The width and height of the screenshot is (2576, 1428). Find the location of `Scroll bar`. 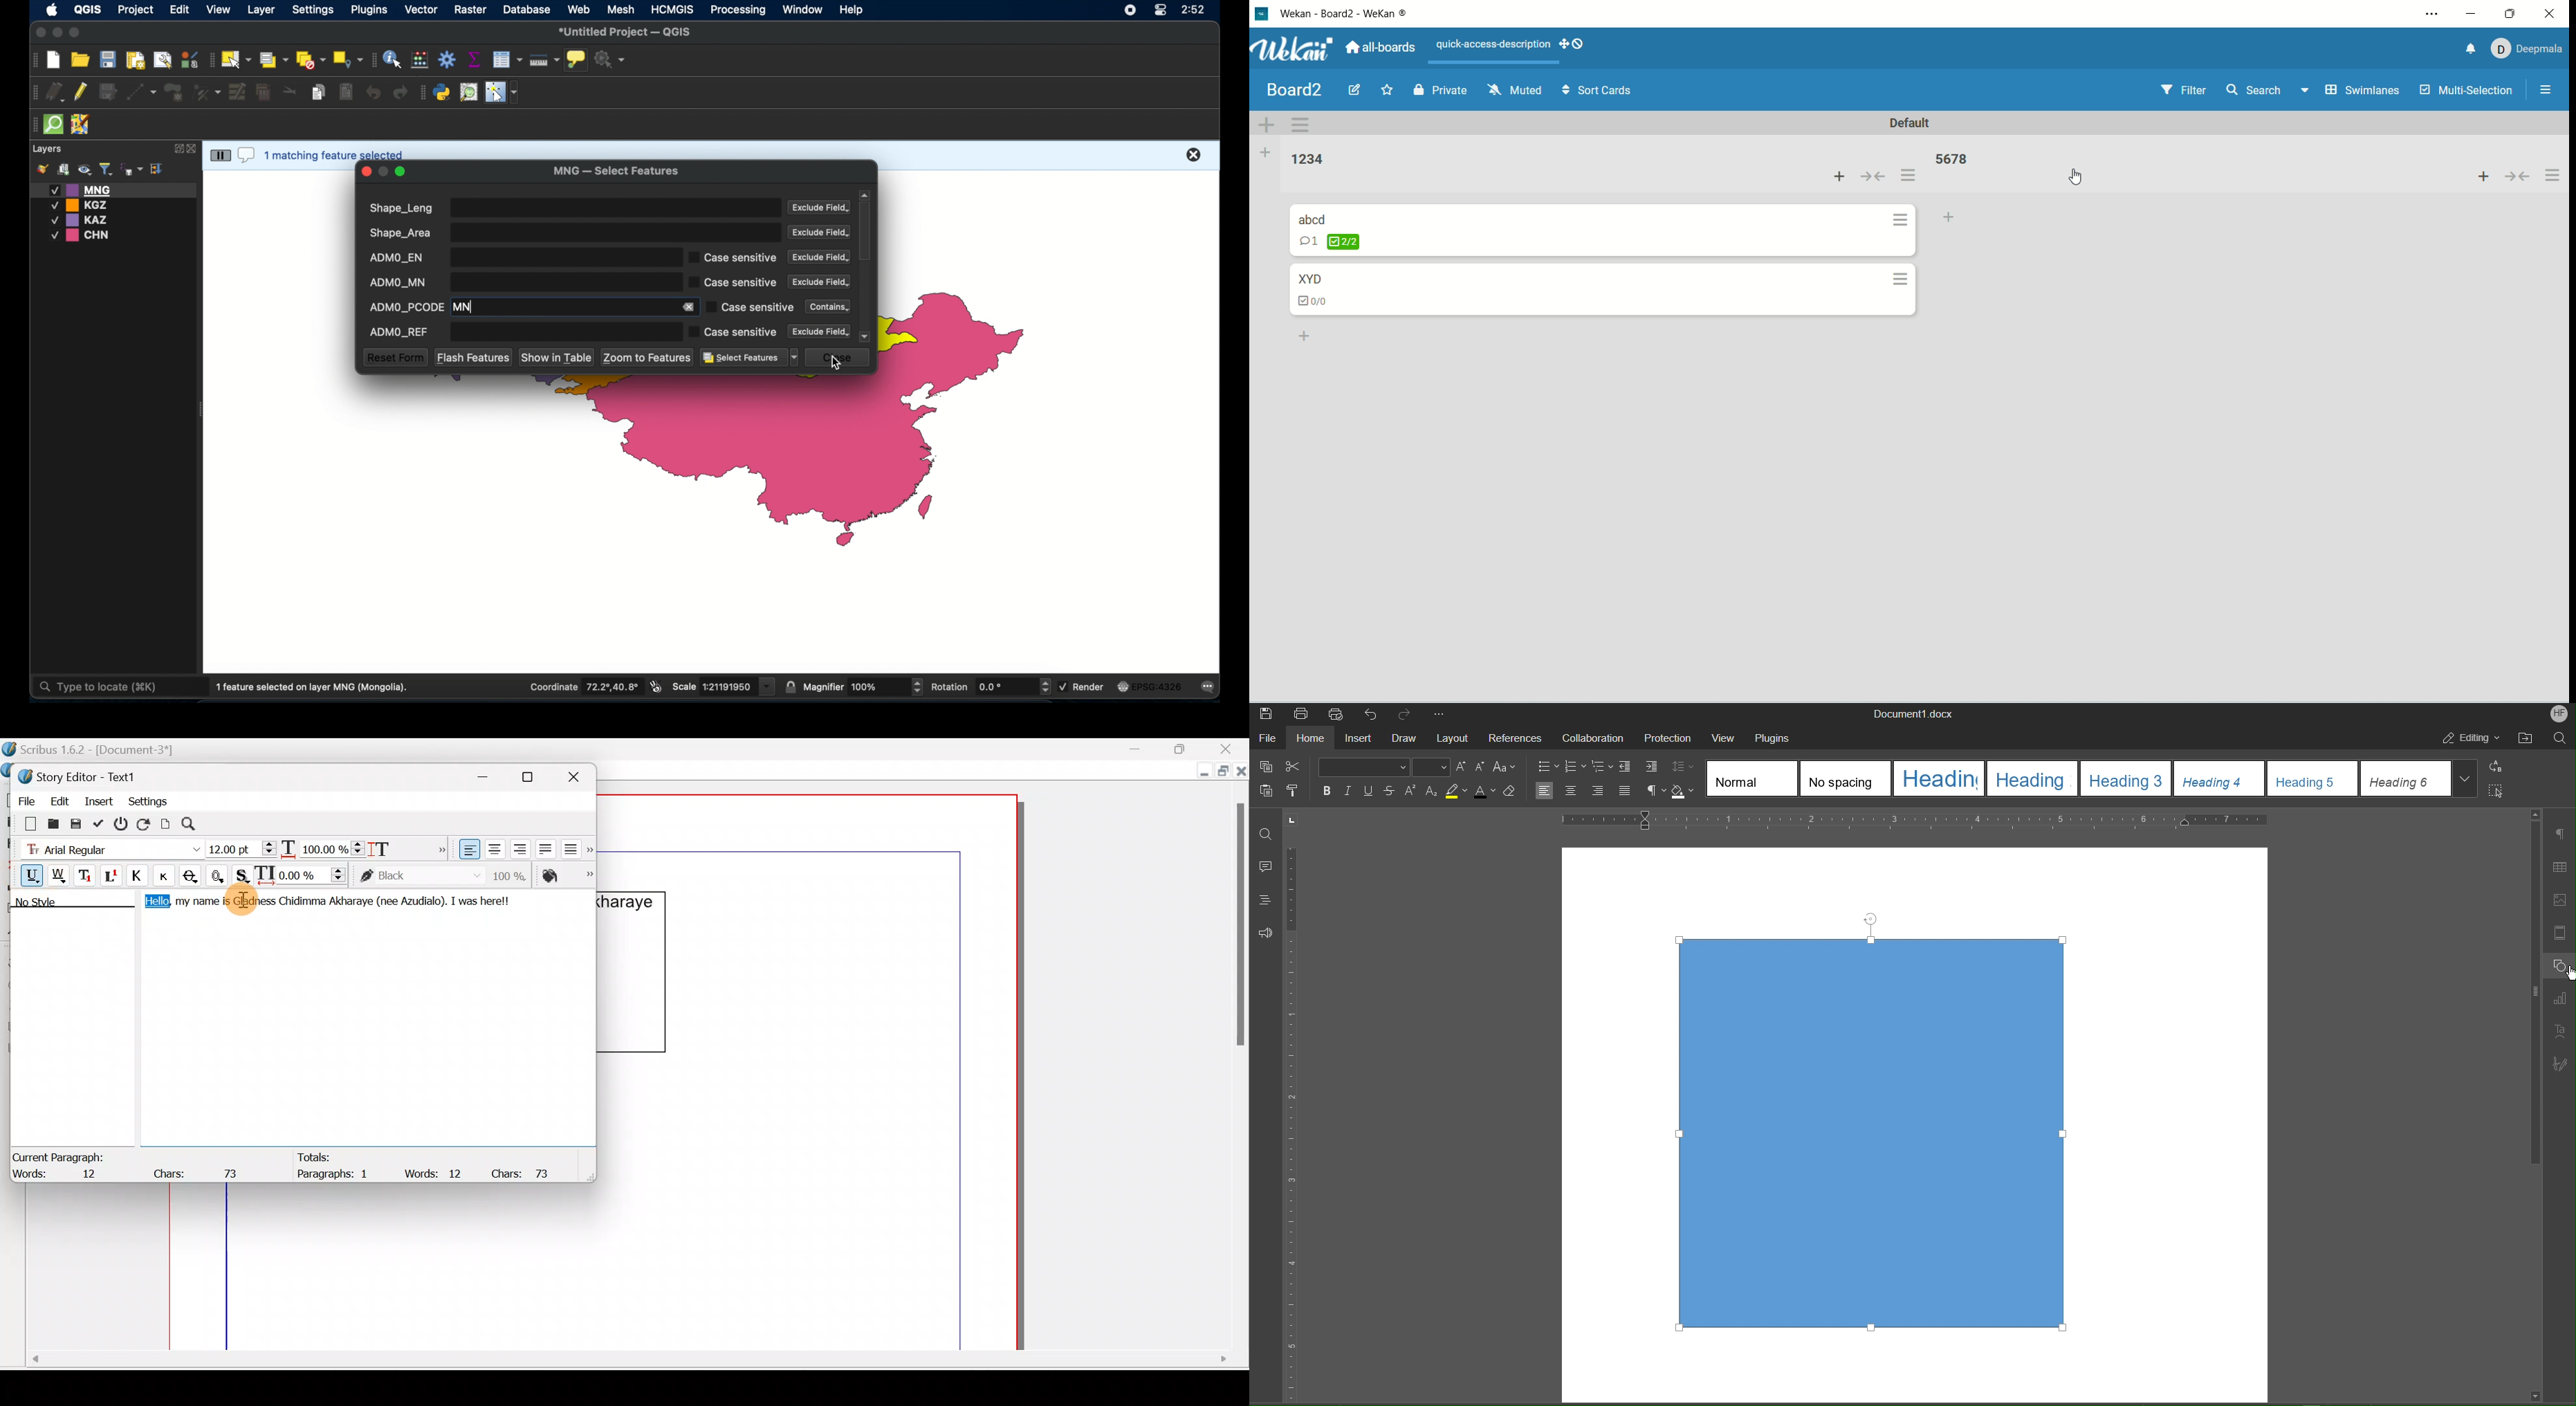

Scroll bar is located at coordinates (1236, 1058).